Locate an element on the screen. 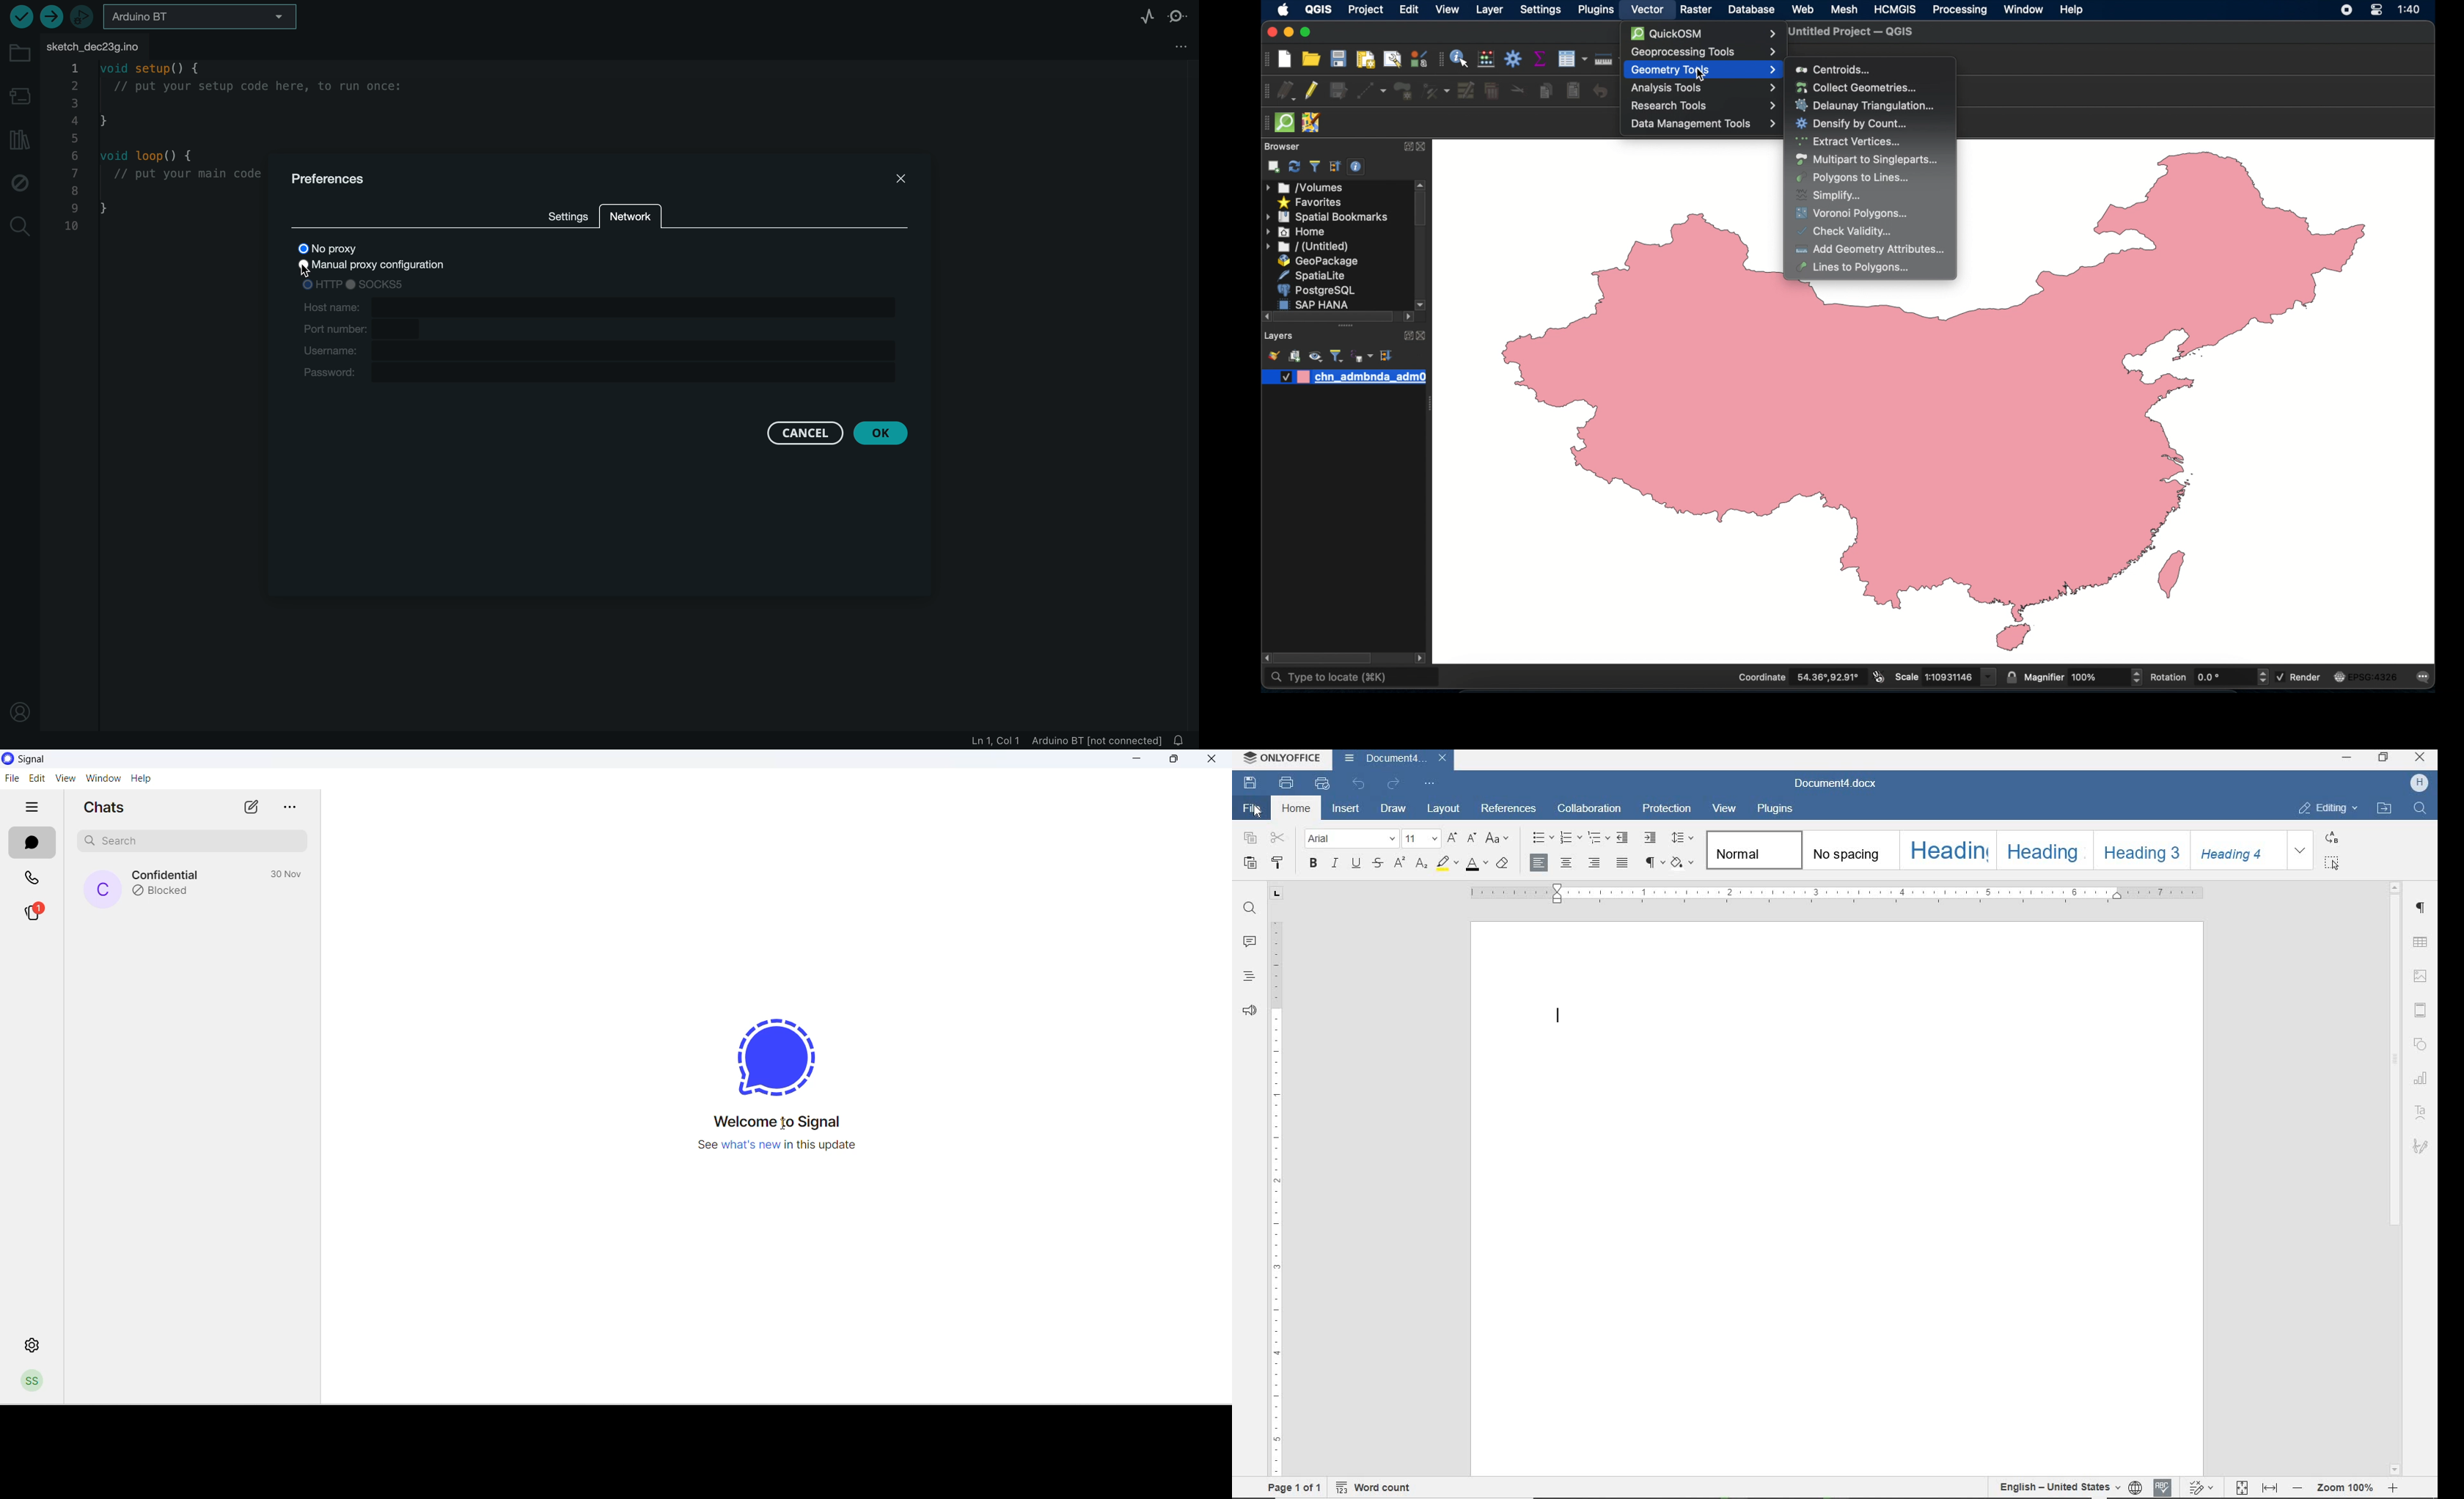  profile is located at coordinates (33, 1382).